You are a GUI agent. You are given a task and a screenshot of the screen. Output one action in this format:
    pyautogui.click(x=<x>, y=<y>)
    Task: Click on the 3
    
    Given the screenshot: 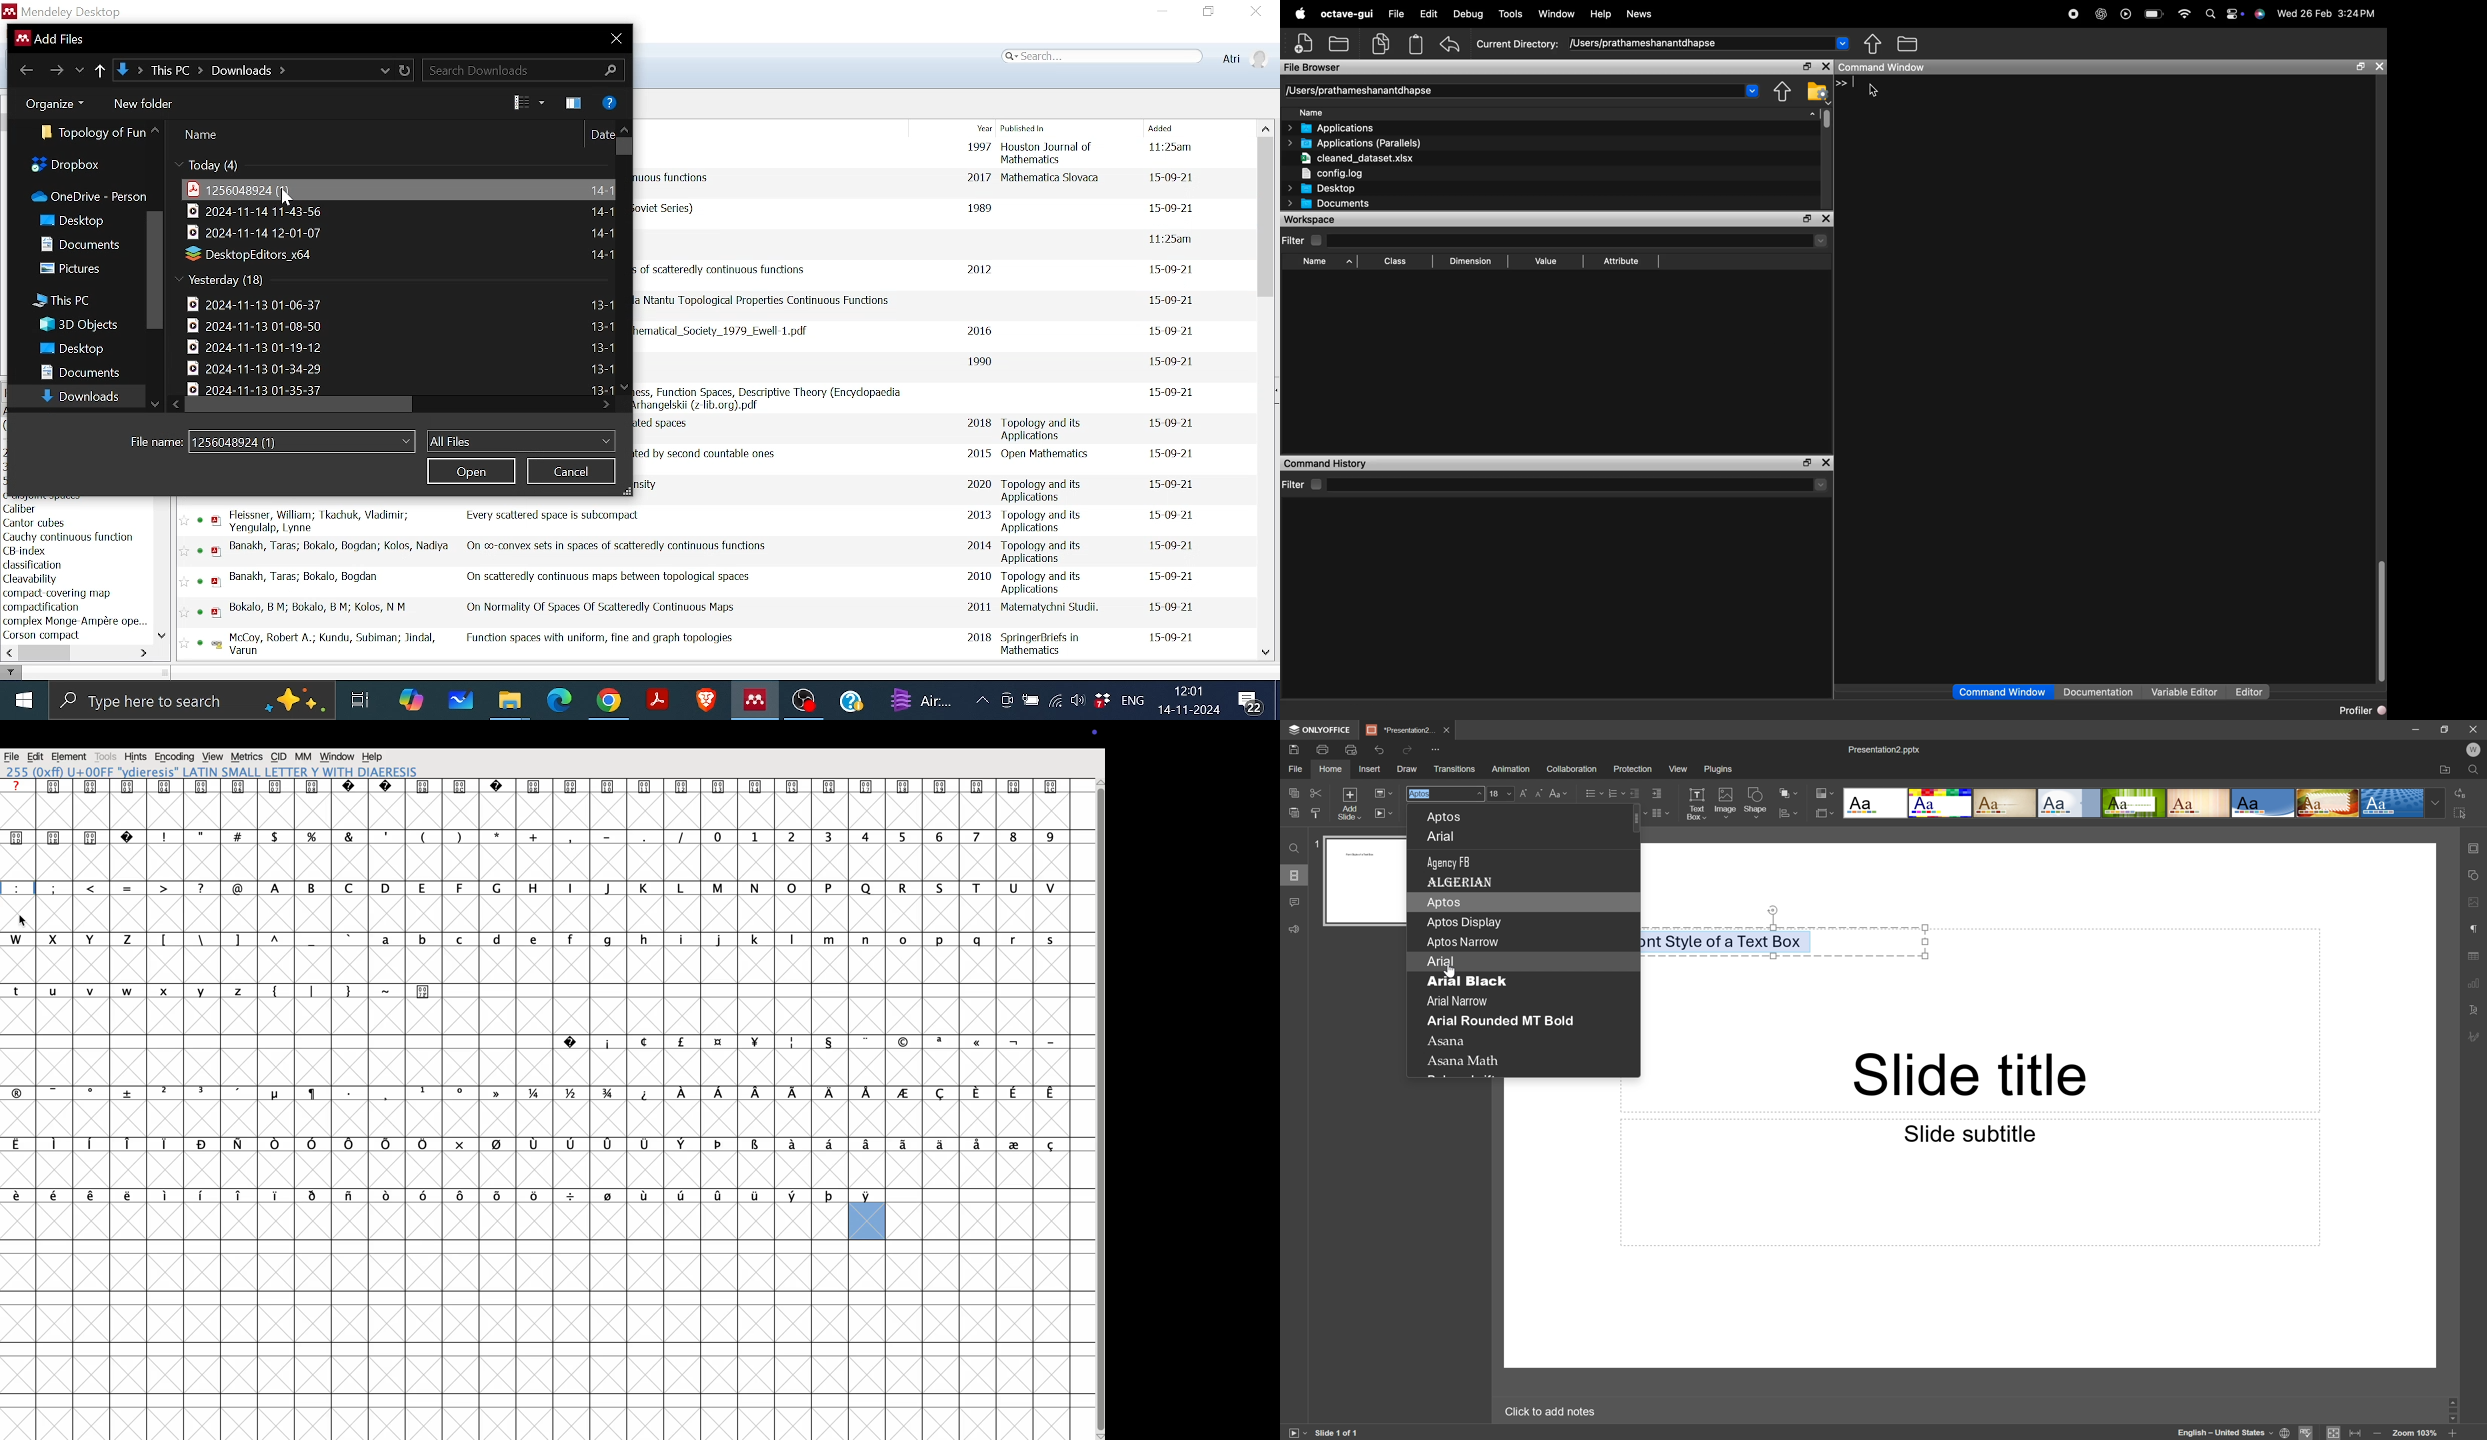 What is the action you would take?
    pyautogui.click(x=831, y=855)
    